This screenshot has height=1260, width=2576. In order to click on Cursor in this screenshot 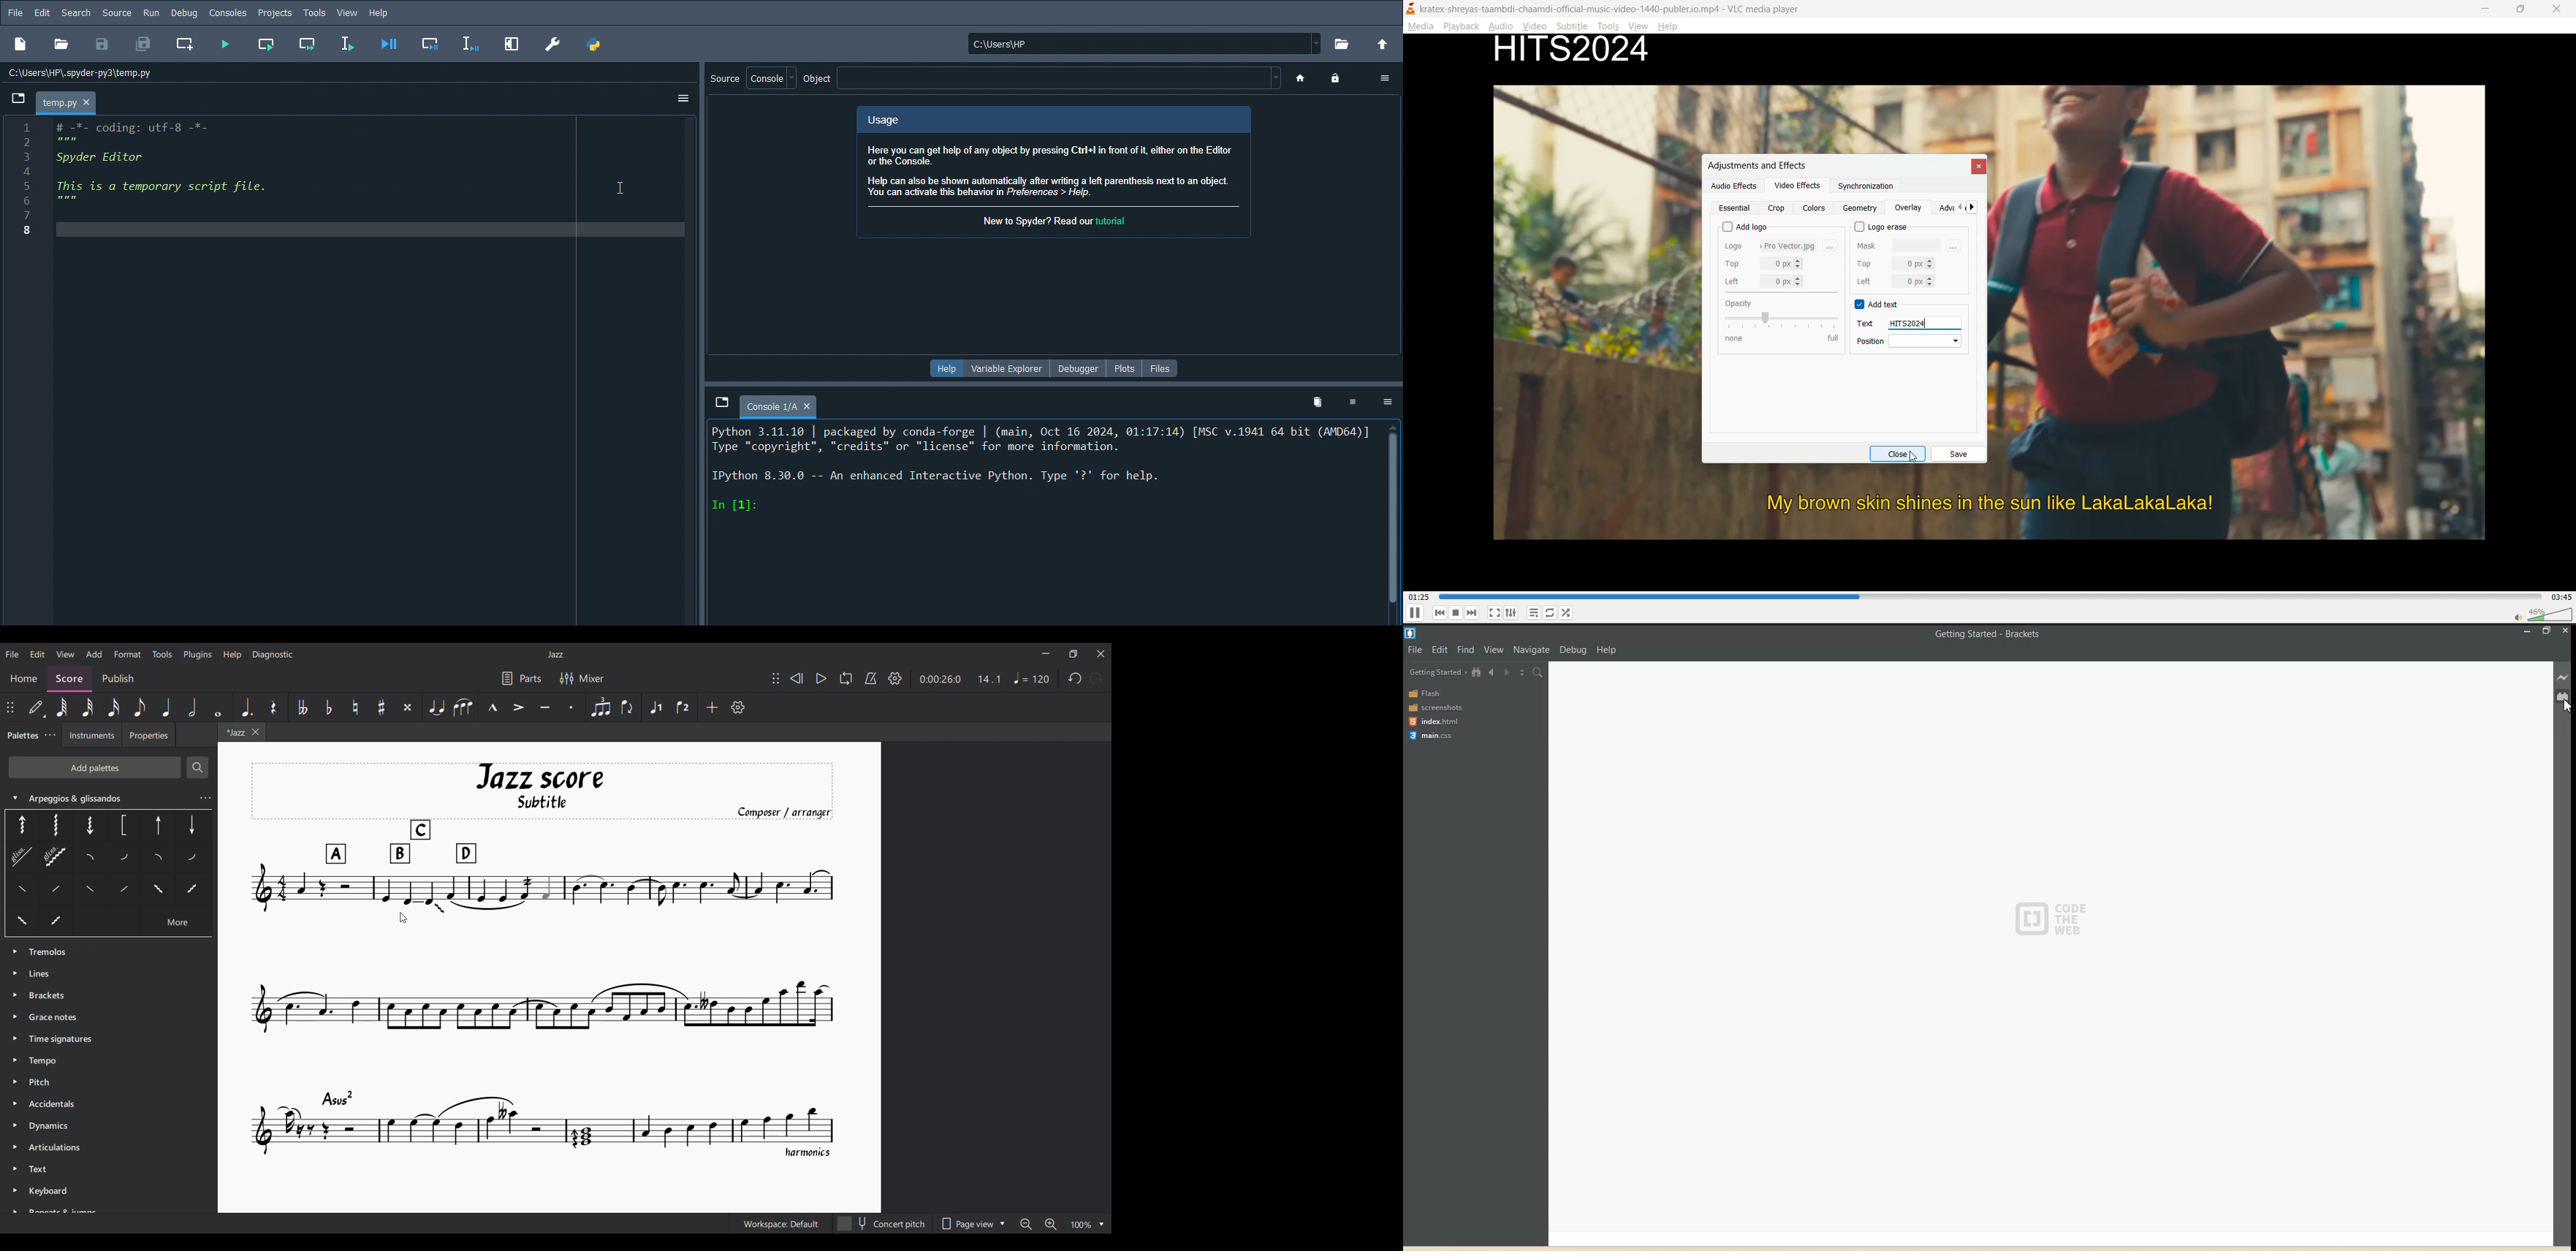, I will do `click(2564, 706)`.